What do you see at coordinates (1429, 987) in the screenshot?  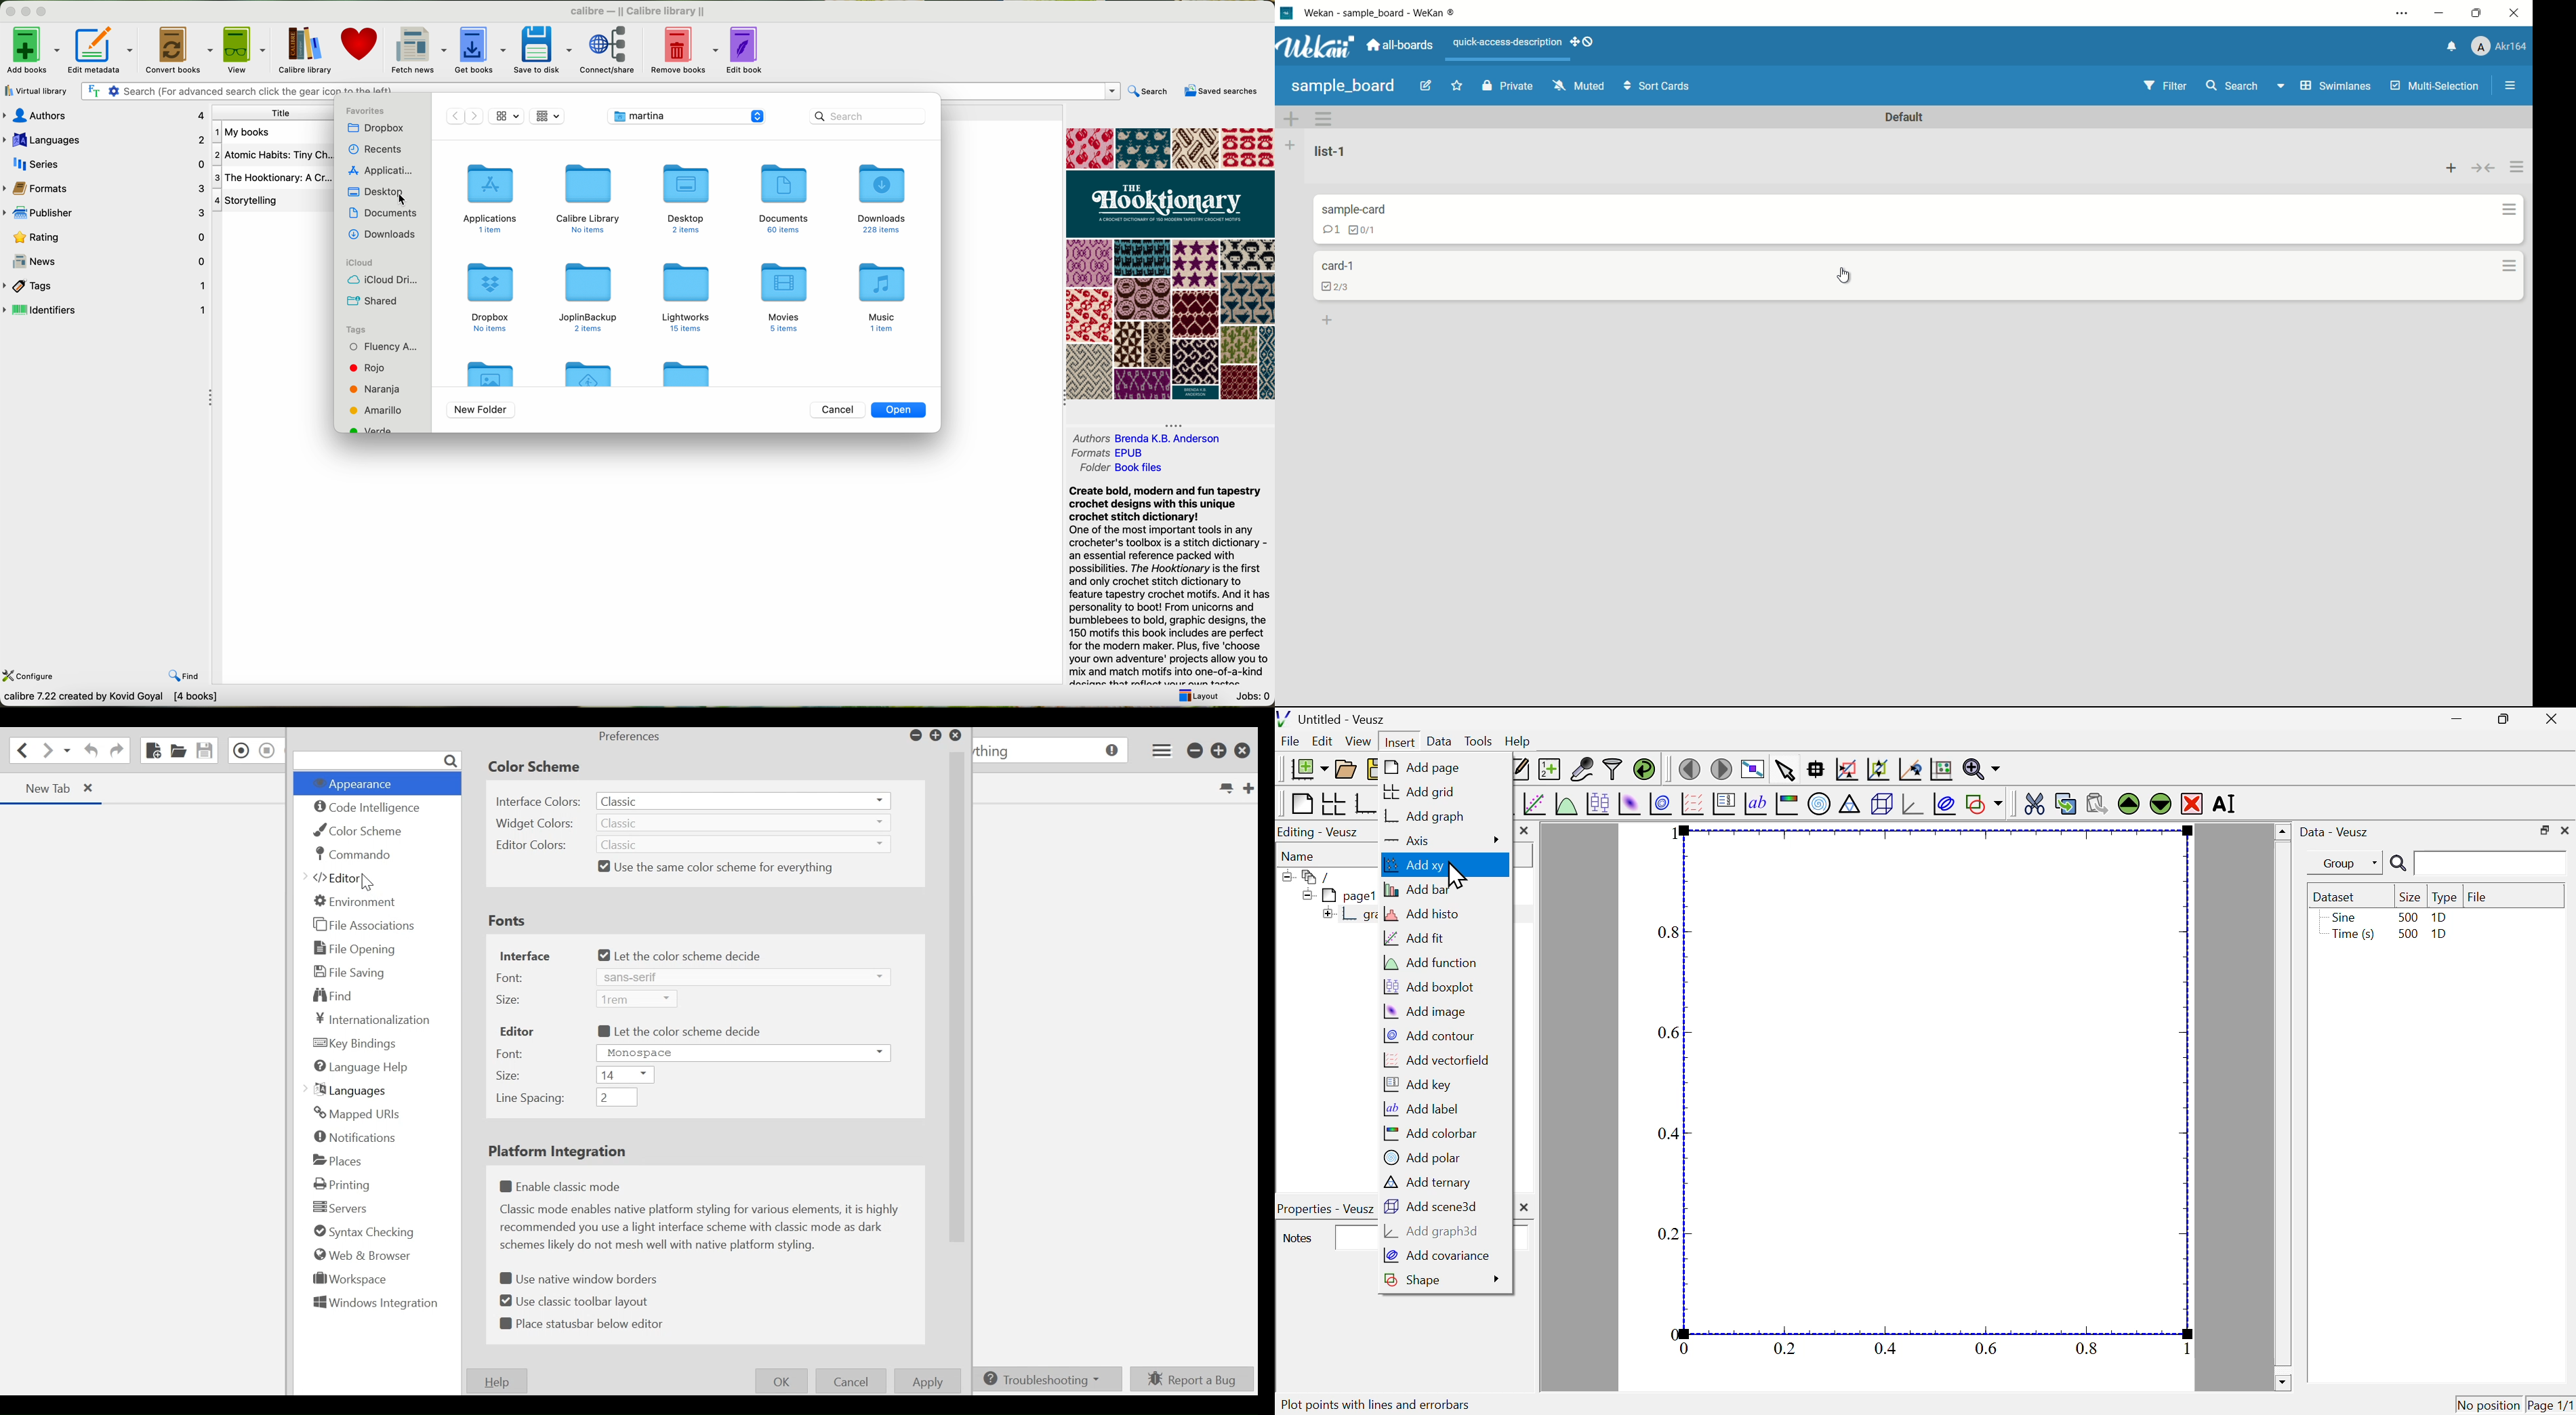 I see `add boxplot` at bounding box center [1429, 987].